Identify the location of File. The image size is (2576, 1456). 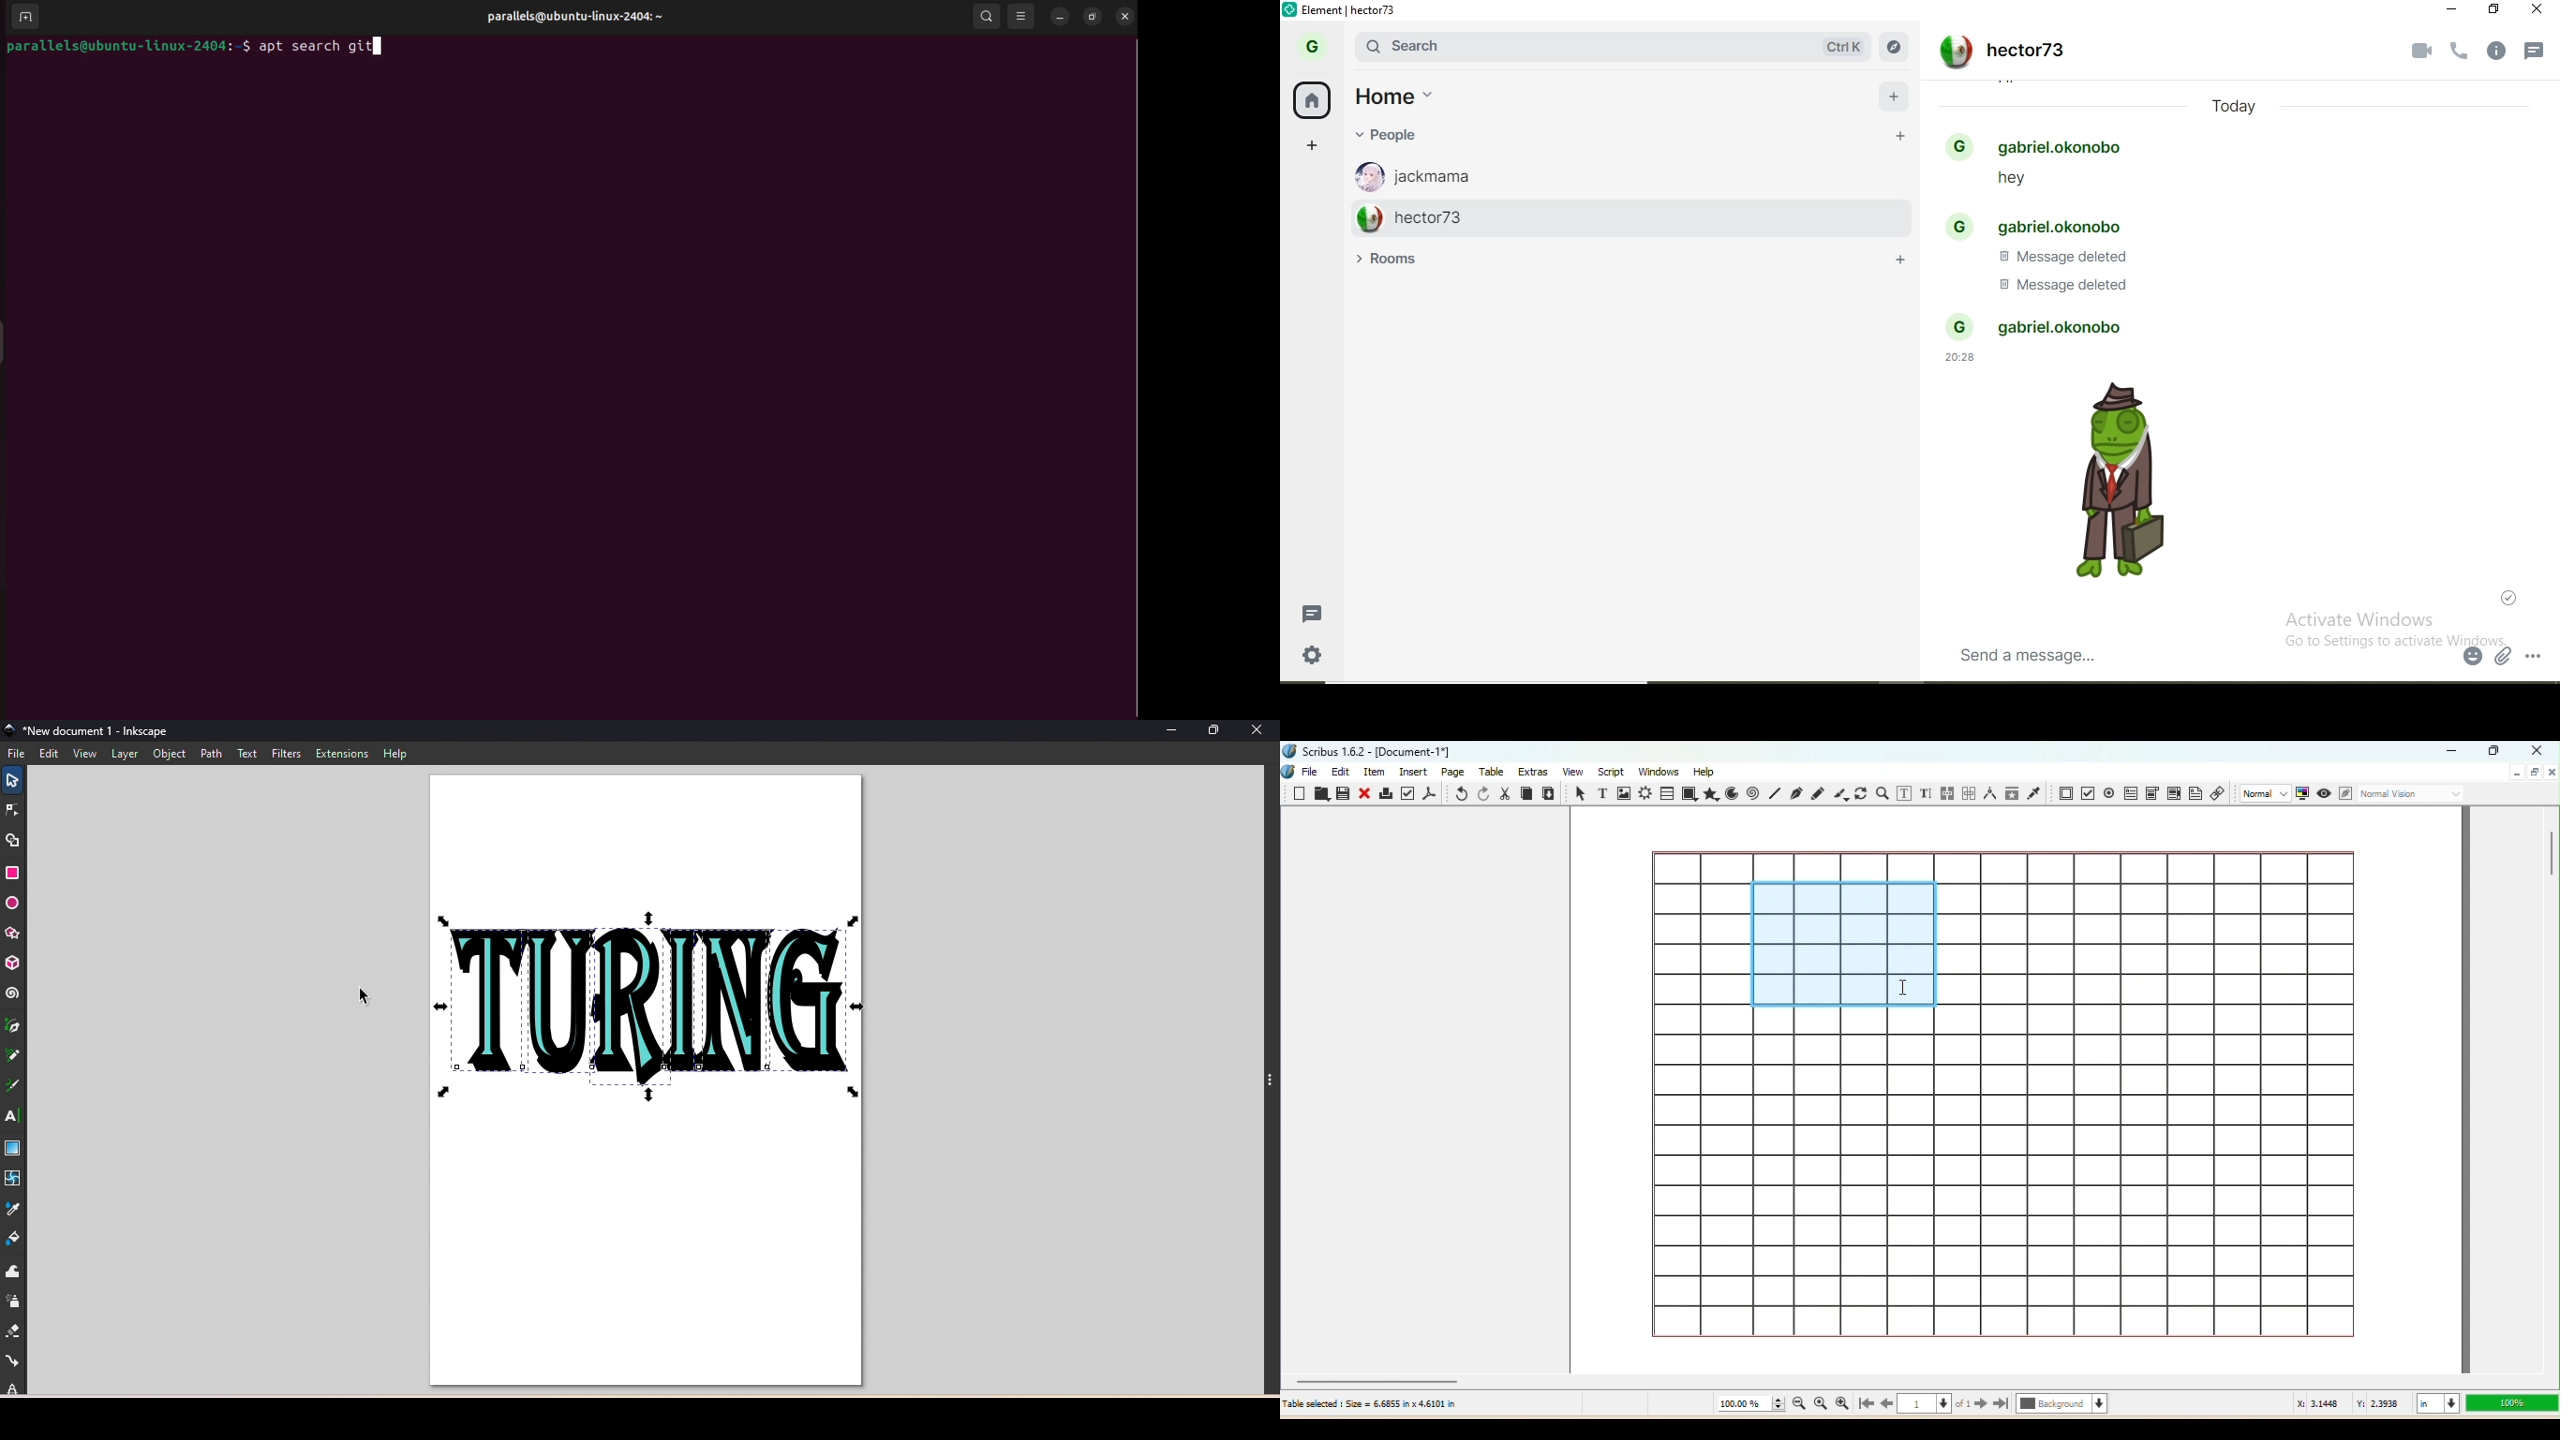
(1313, 770).